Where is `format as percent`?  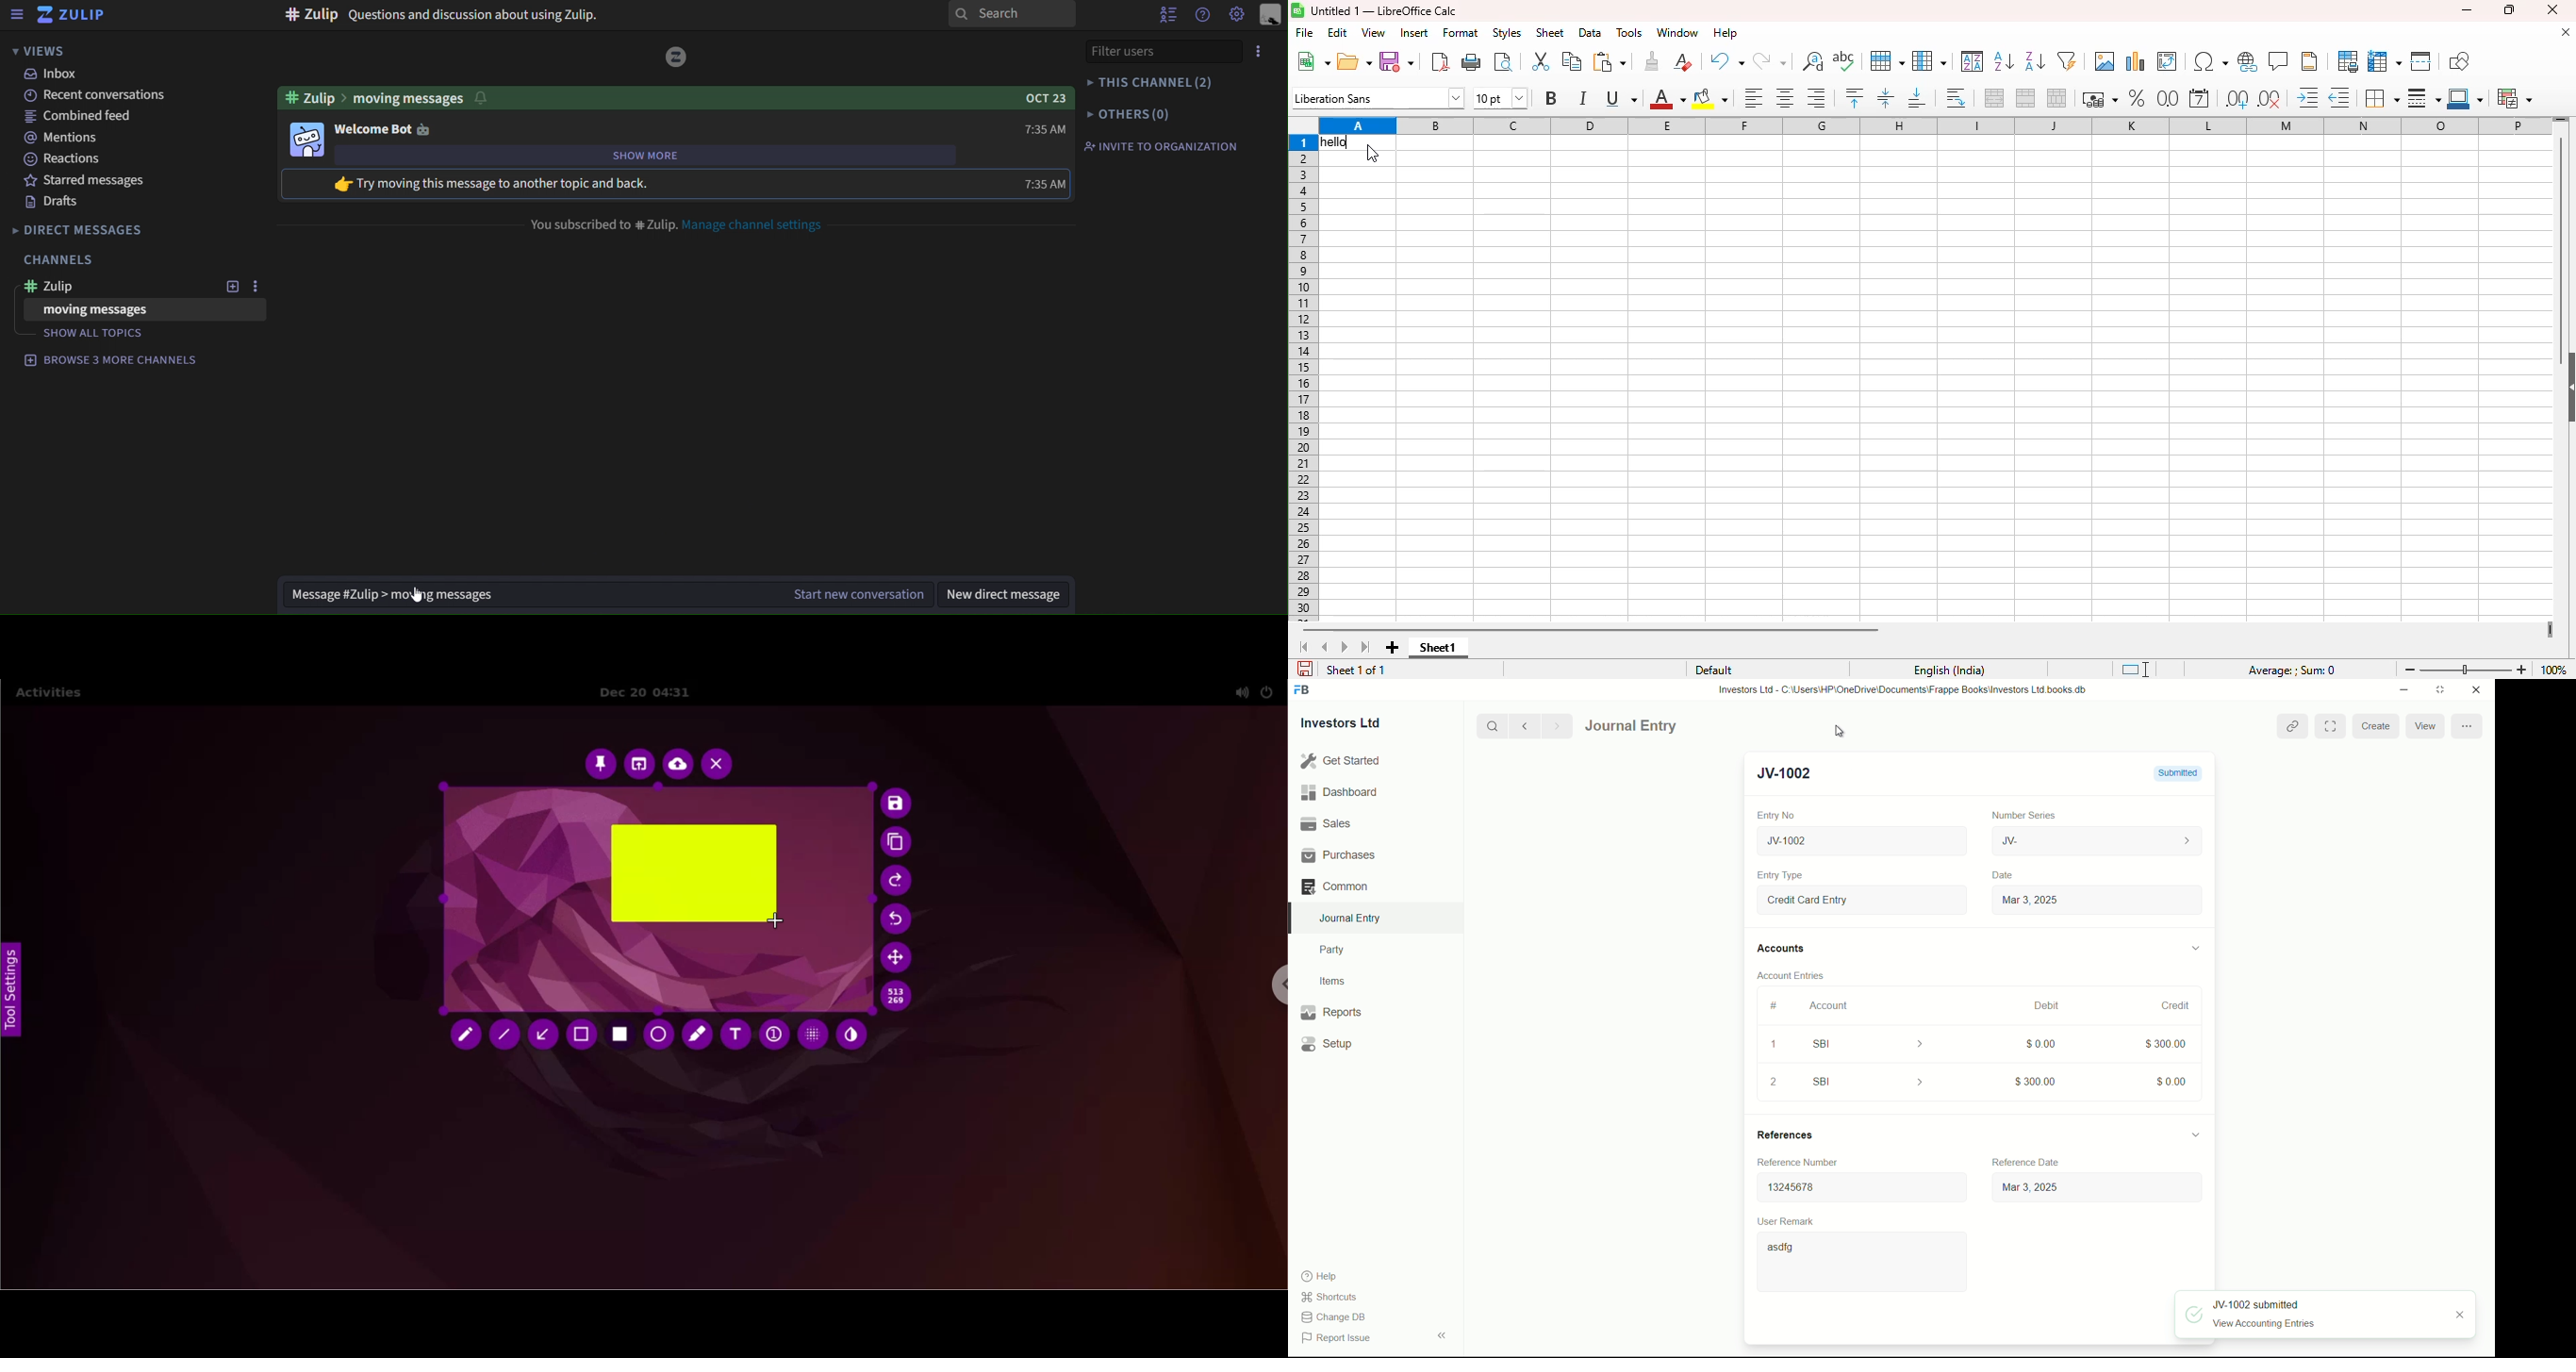
format as percent is located at coordinates (2136, 98).